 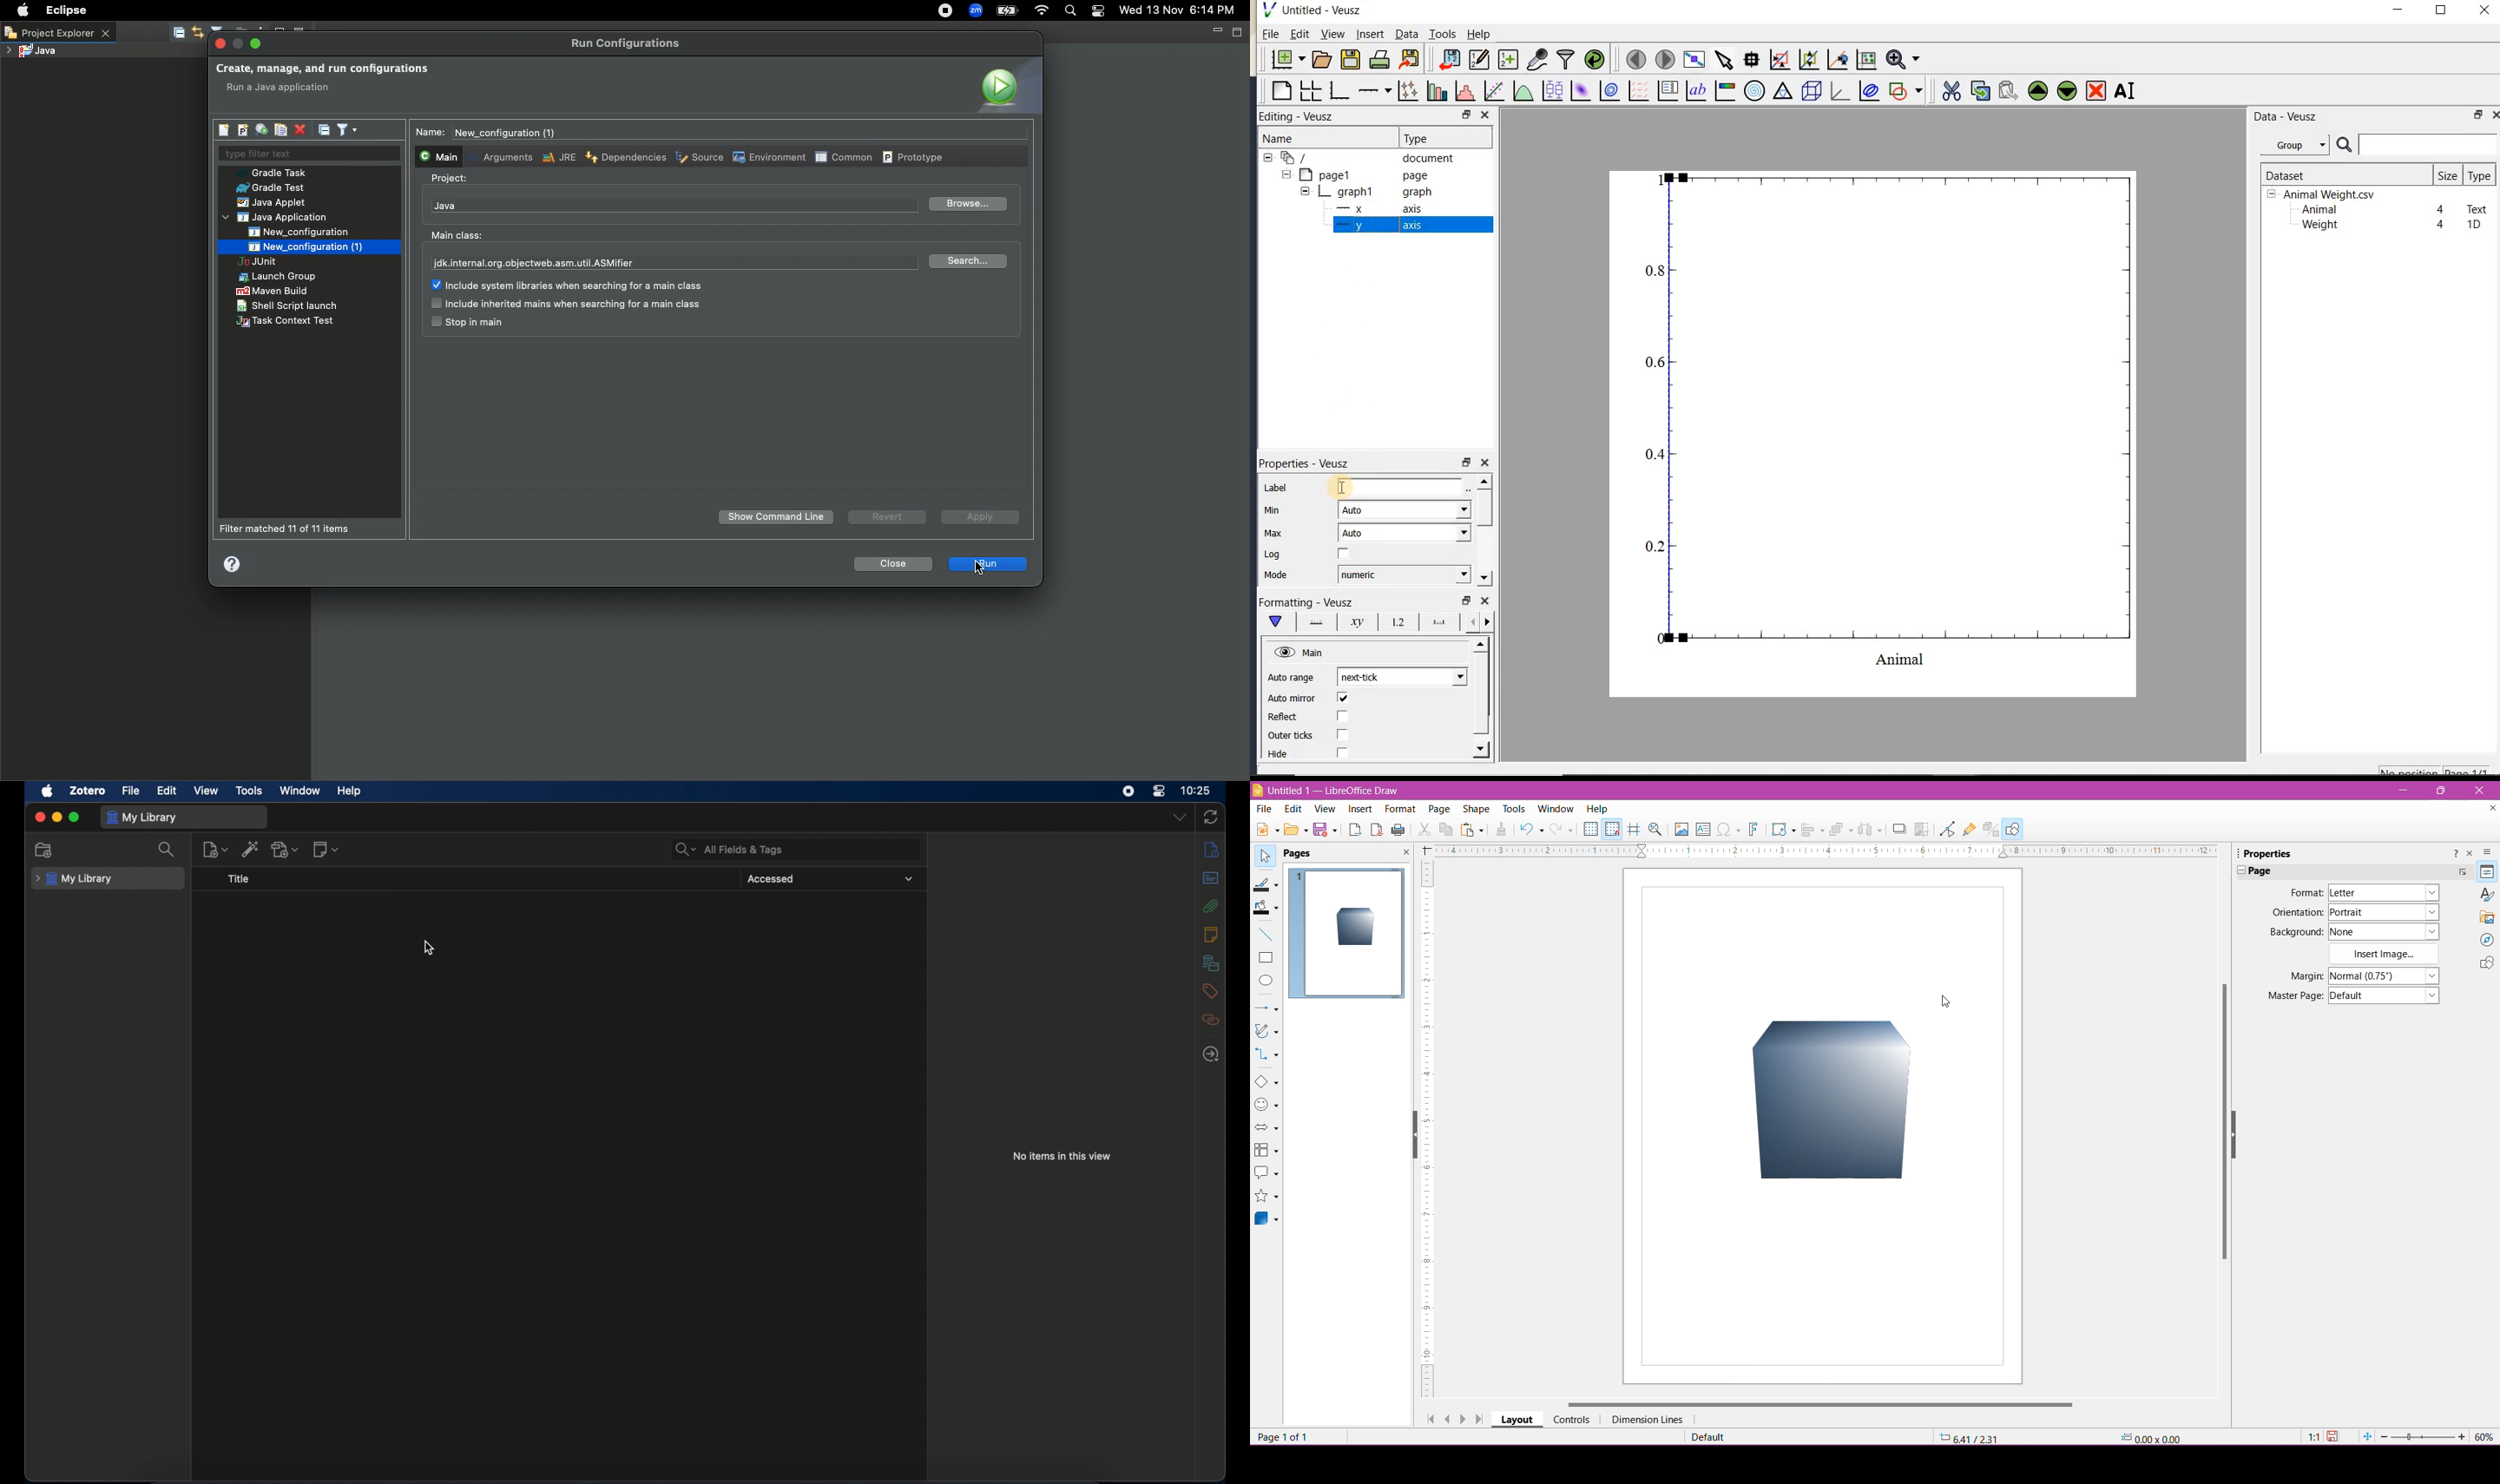 I want to click on dropdown, so click(x=1179, y=818).